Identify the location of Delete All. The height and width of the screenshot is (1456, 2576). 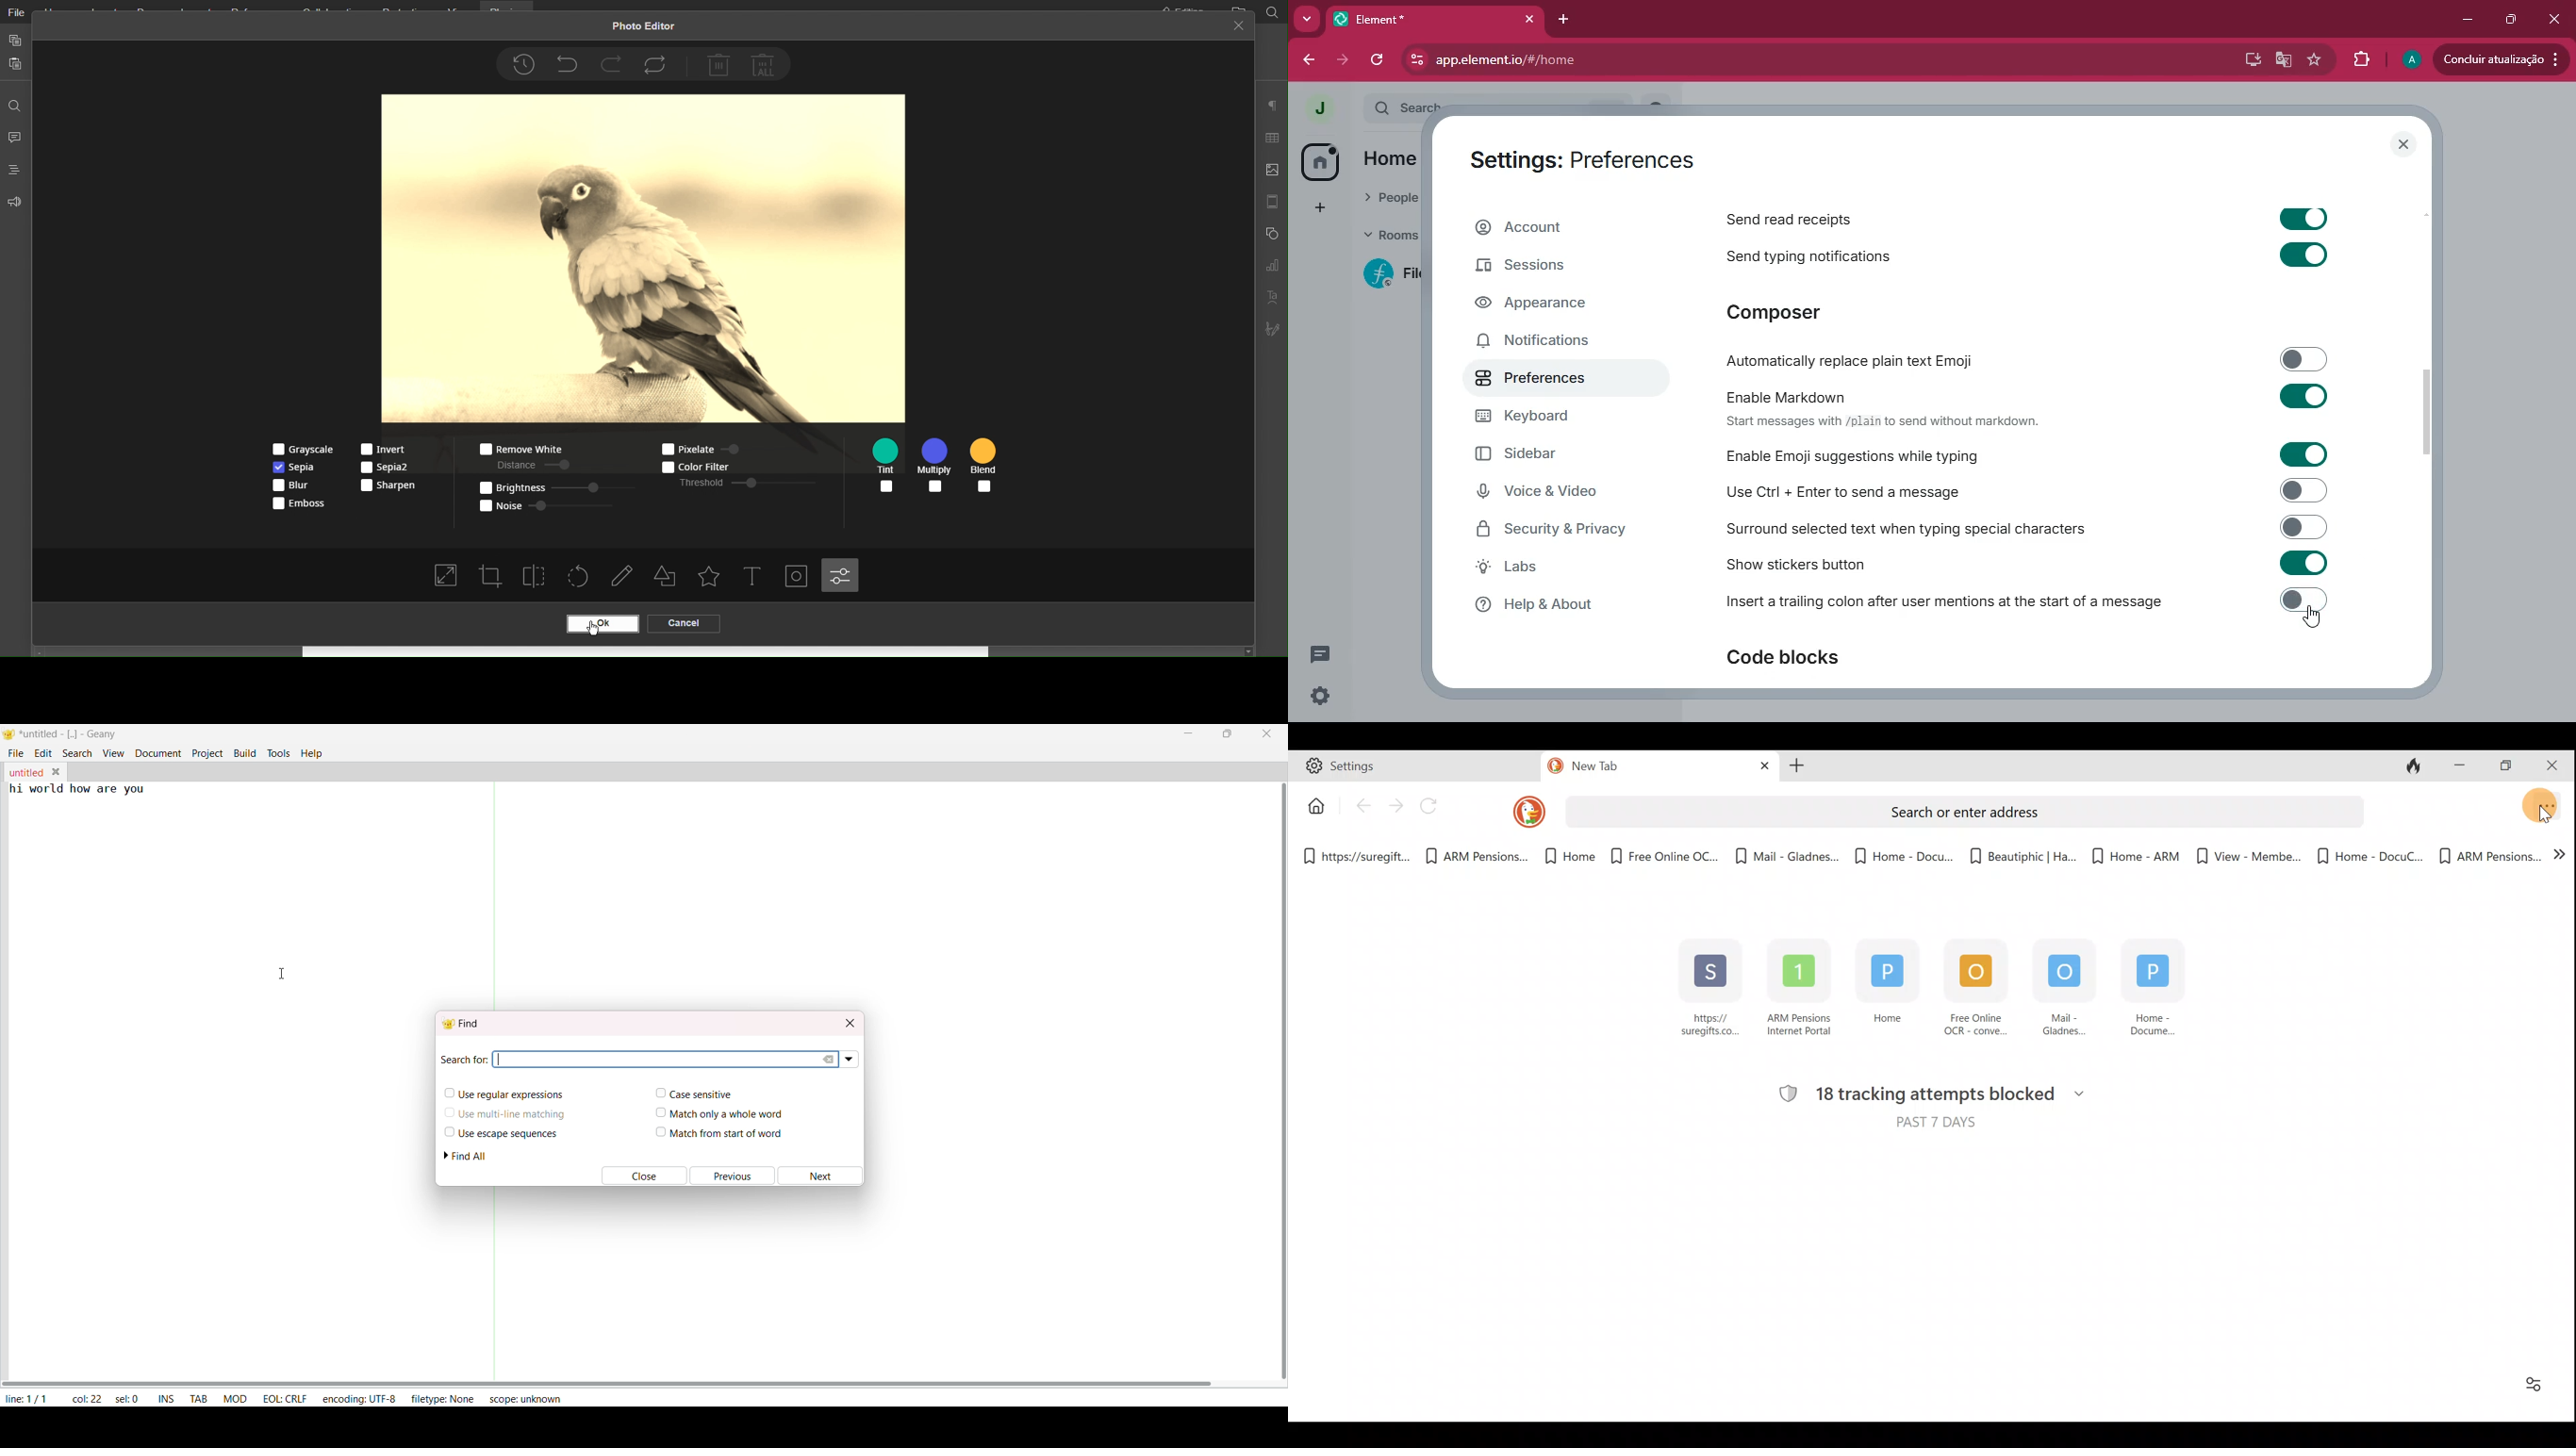
(766, 64).